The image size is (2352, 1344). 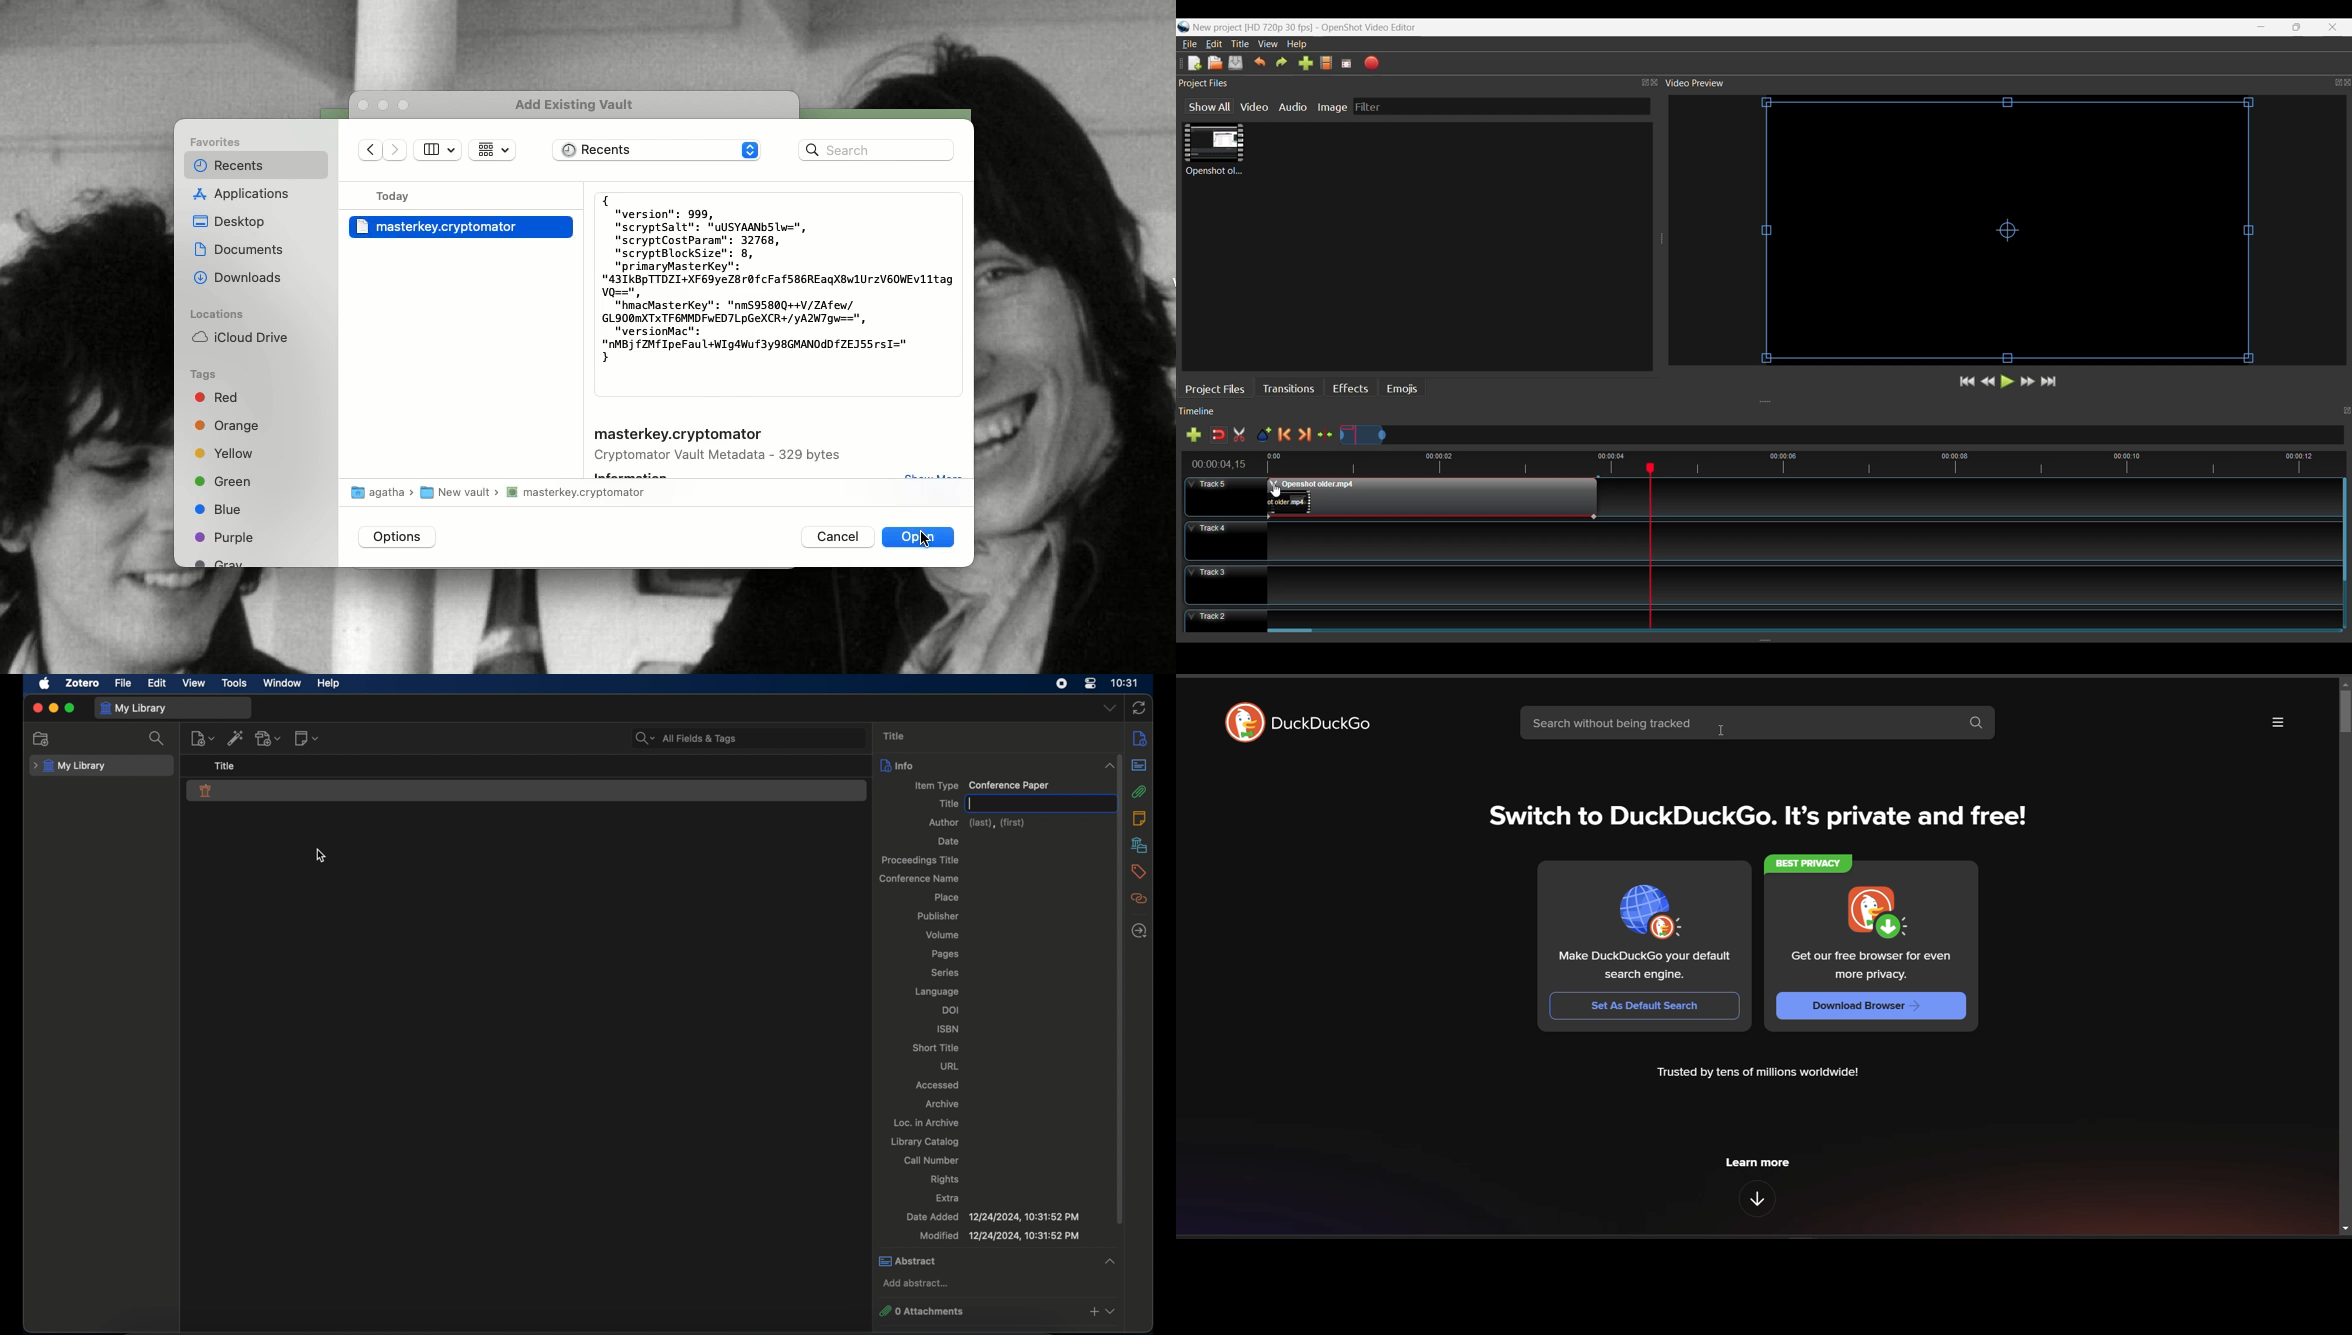 What do you see at coordinates (1193, 62) in the screenshot?
I see `New File` at bounding box center [1193, 62].